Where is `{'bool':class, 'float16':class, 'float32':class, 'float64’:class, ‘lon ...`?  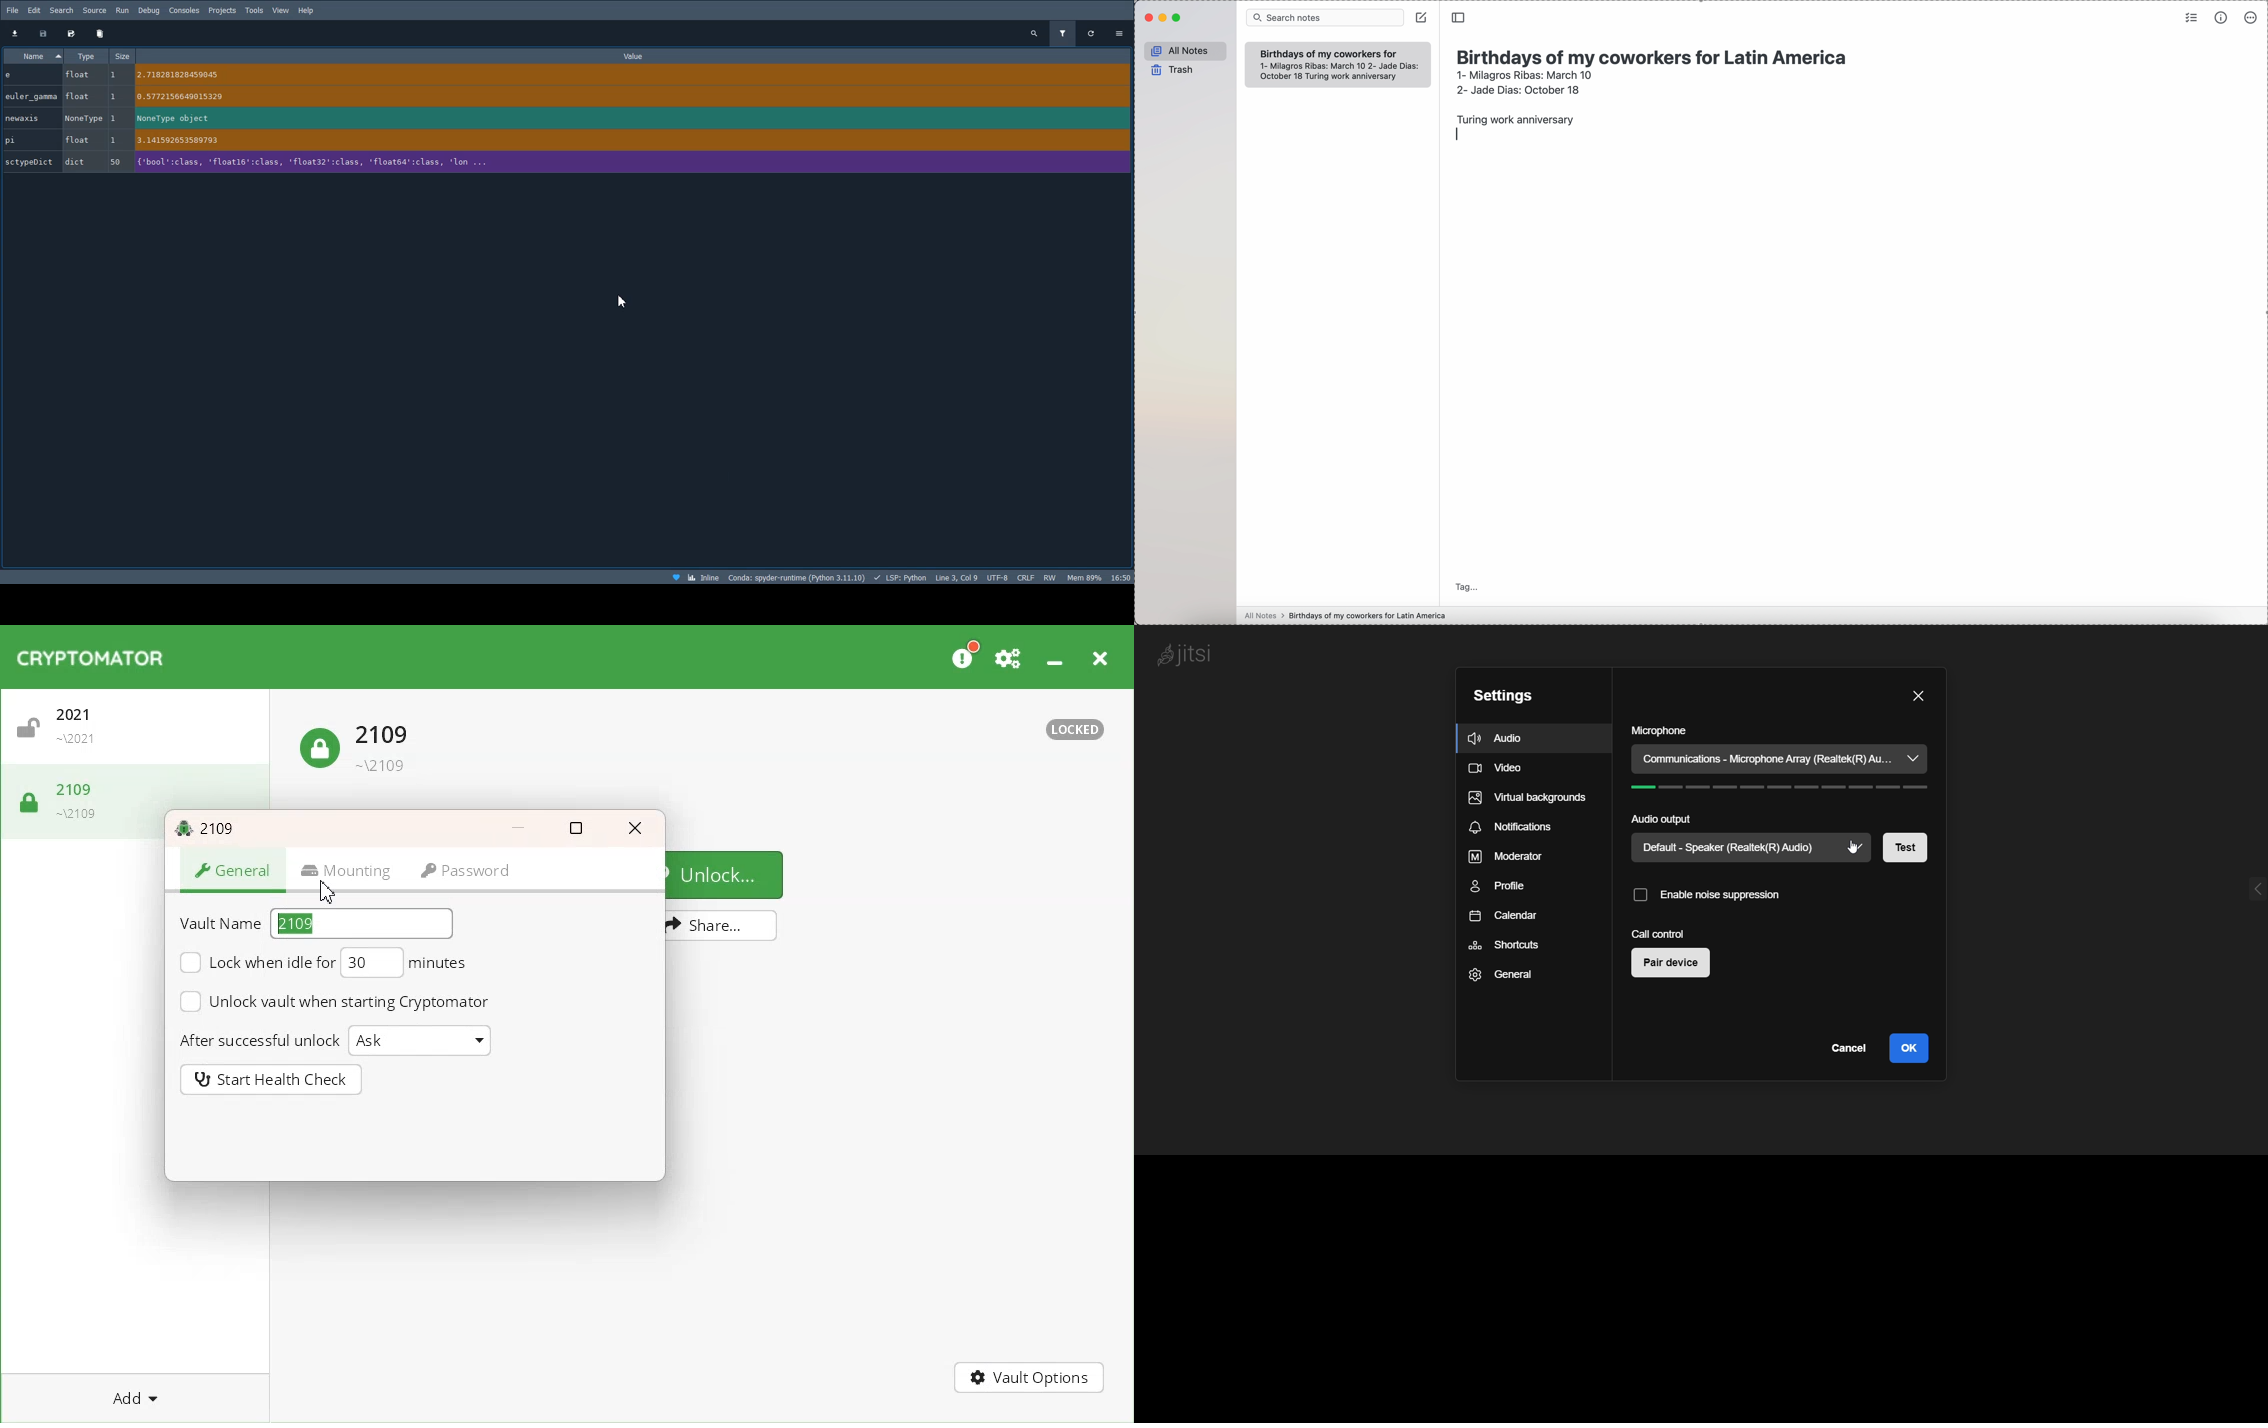 {'bool':class, 'float16':class, 'float32':class, 'float64’:class, ‘lon ... is located at coordinates (319, 164).